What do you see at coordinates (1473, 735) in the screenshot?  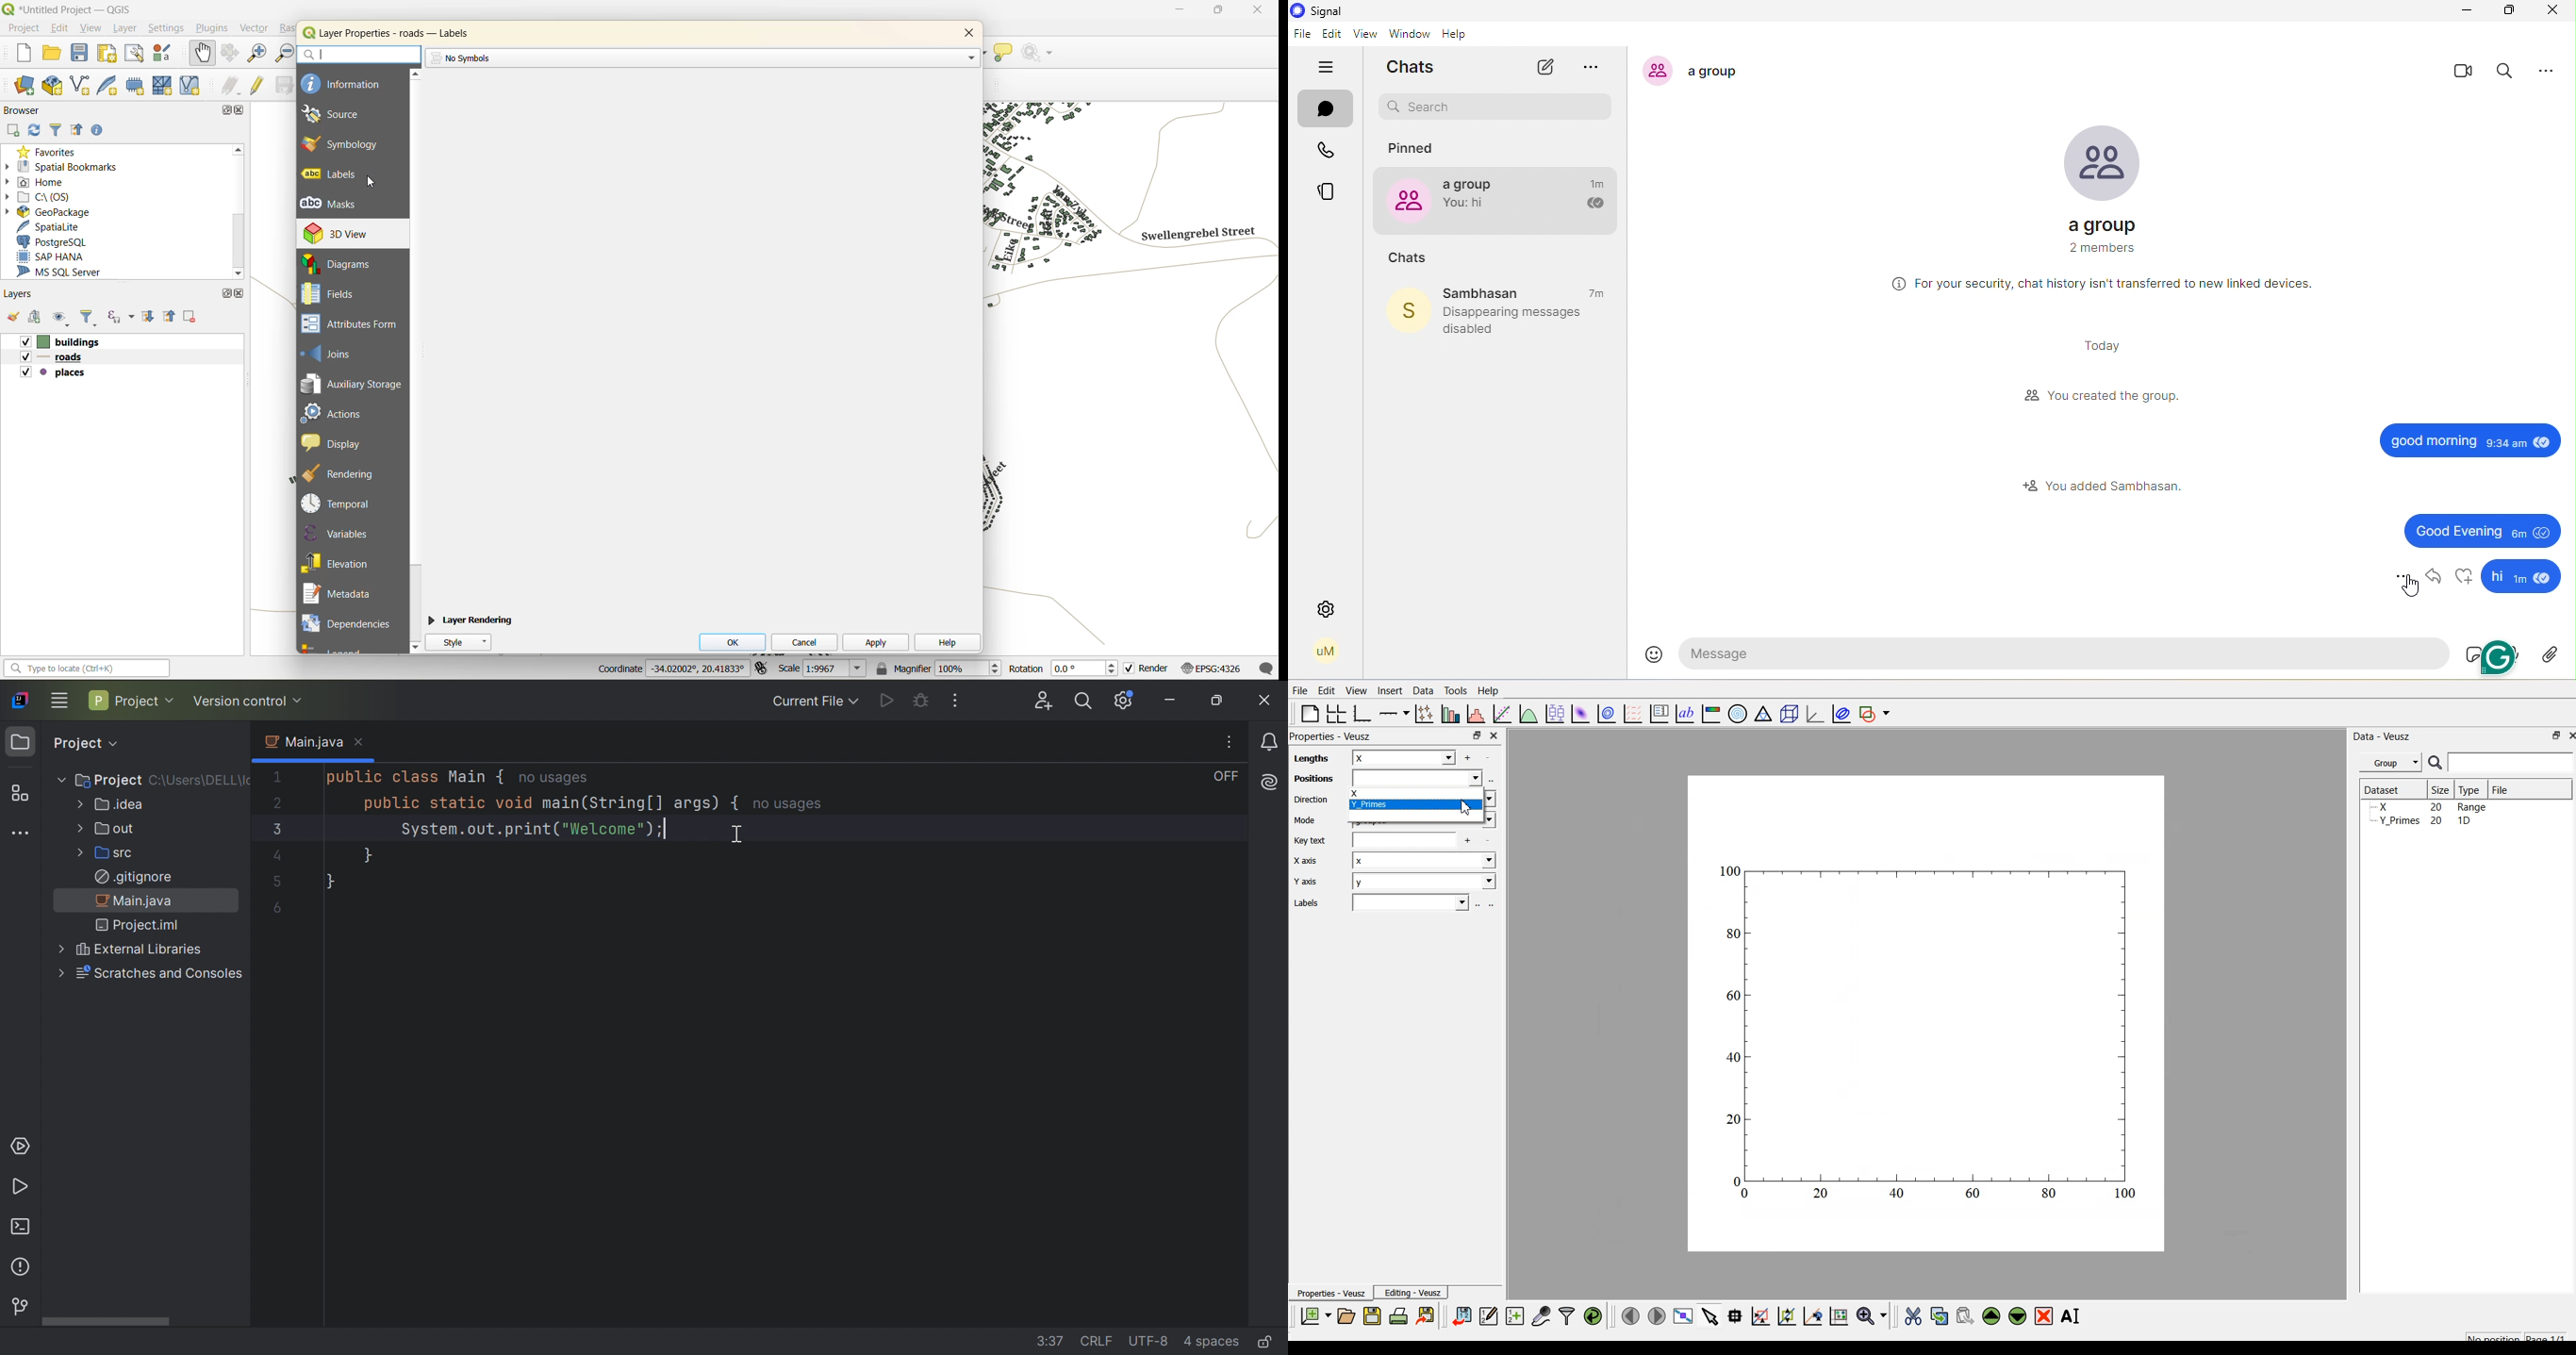 I see `maximize` at bounding box center [1473, 735].